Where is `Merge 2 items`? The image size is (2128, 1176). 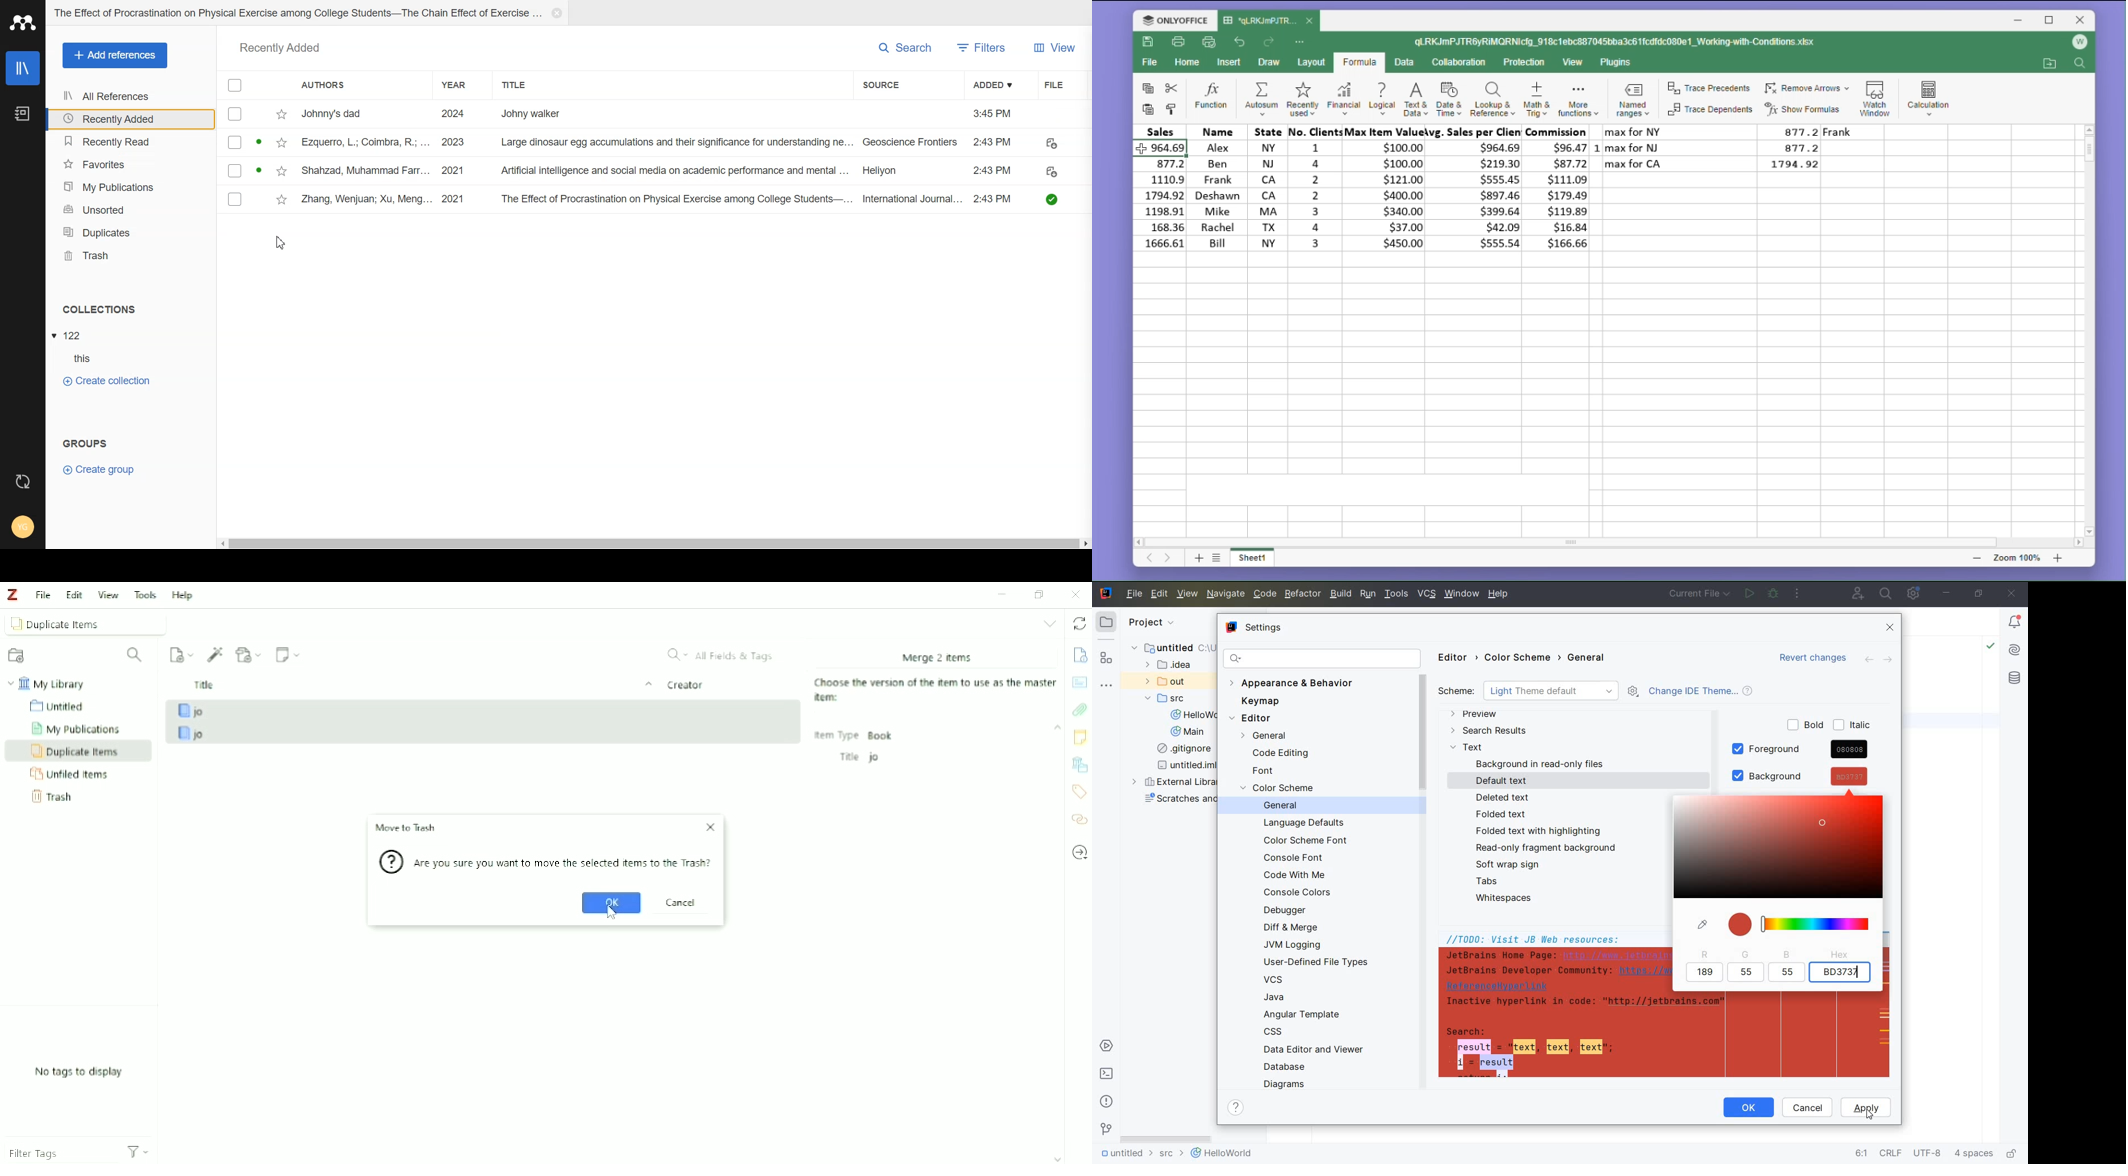 Merge 2 items is located at coordinates (936, 657).